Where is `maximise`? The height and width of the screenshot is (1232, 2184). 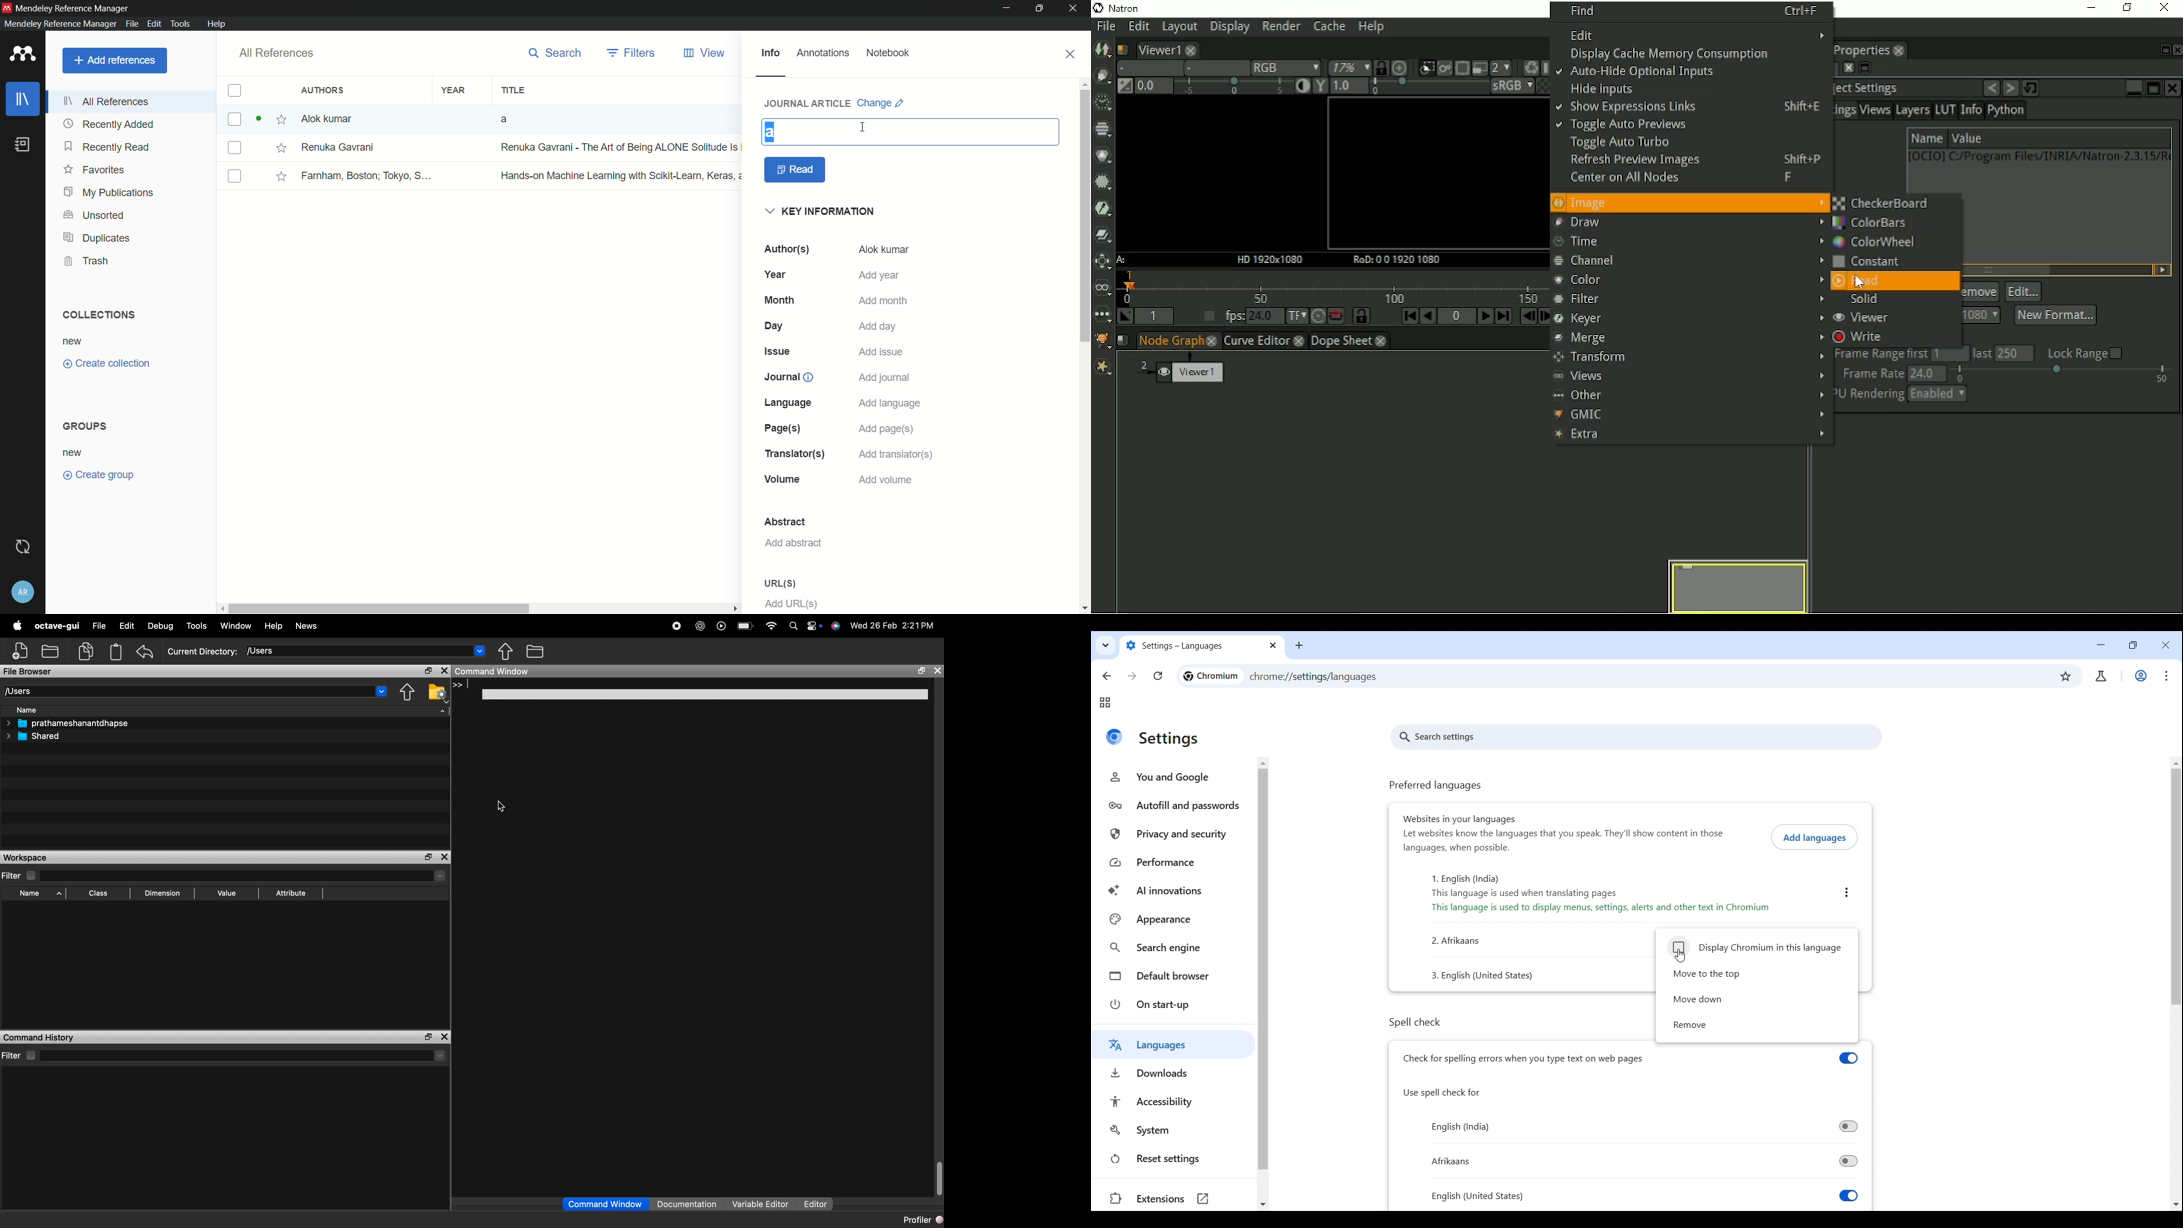 maximise is located at coordinates (423, 669).